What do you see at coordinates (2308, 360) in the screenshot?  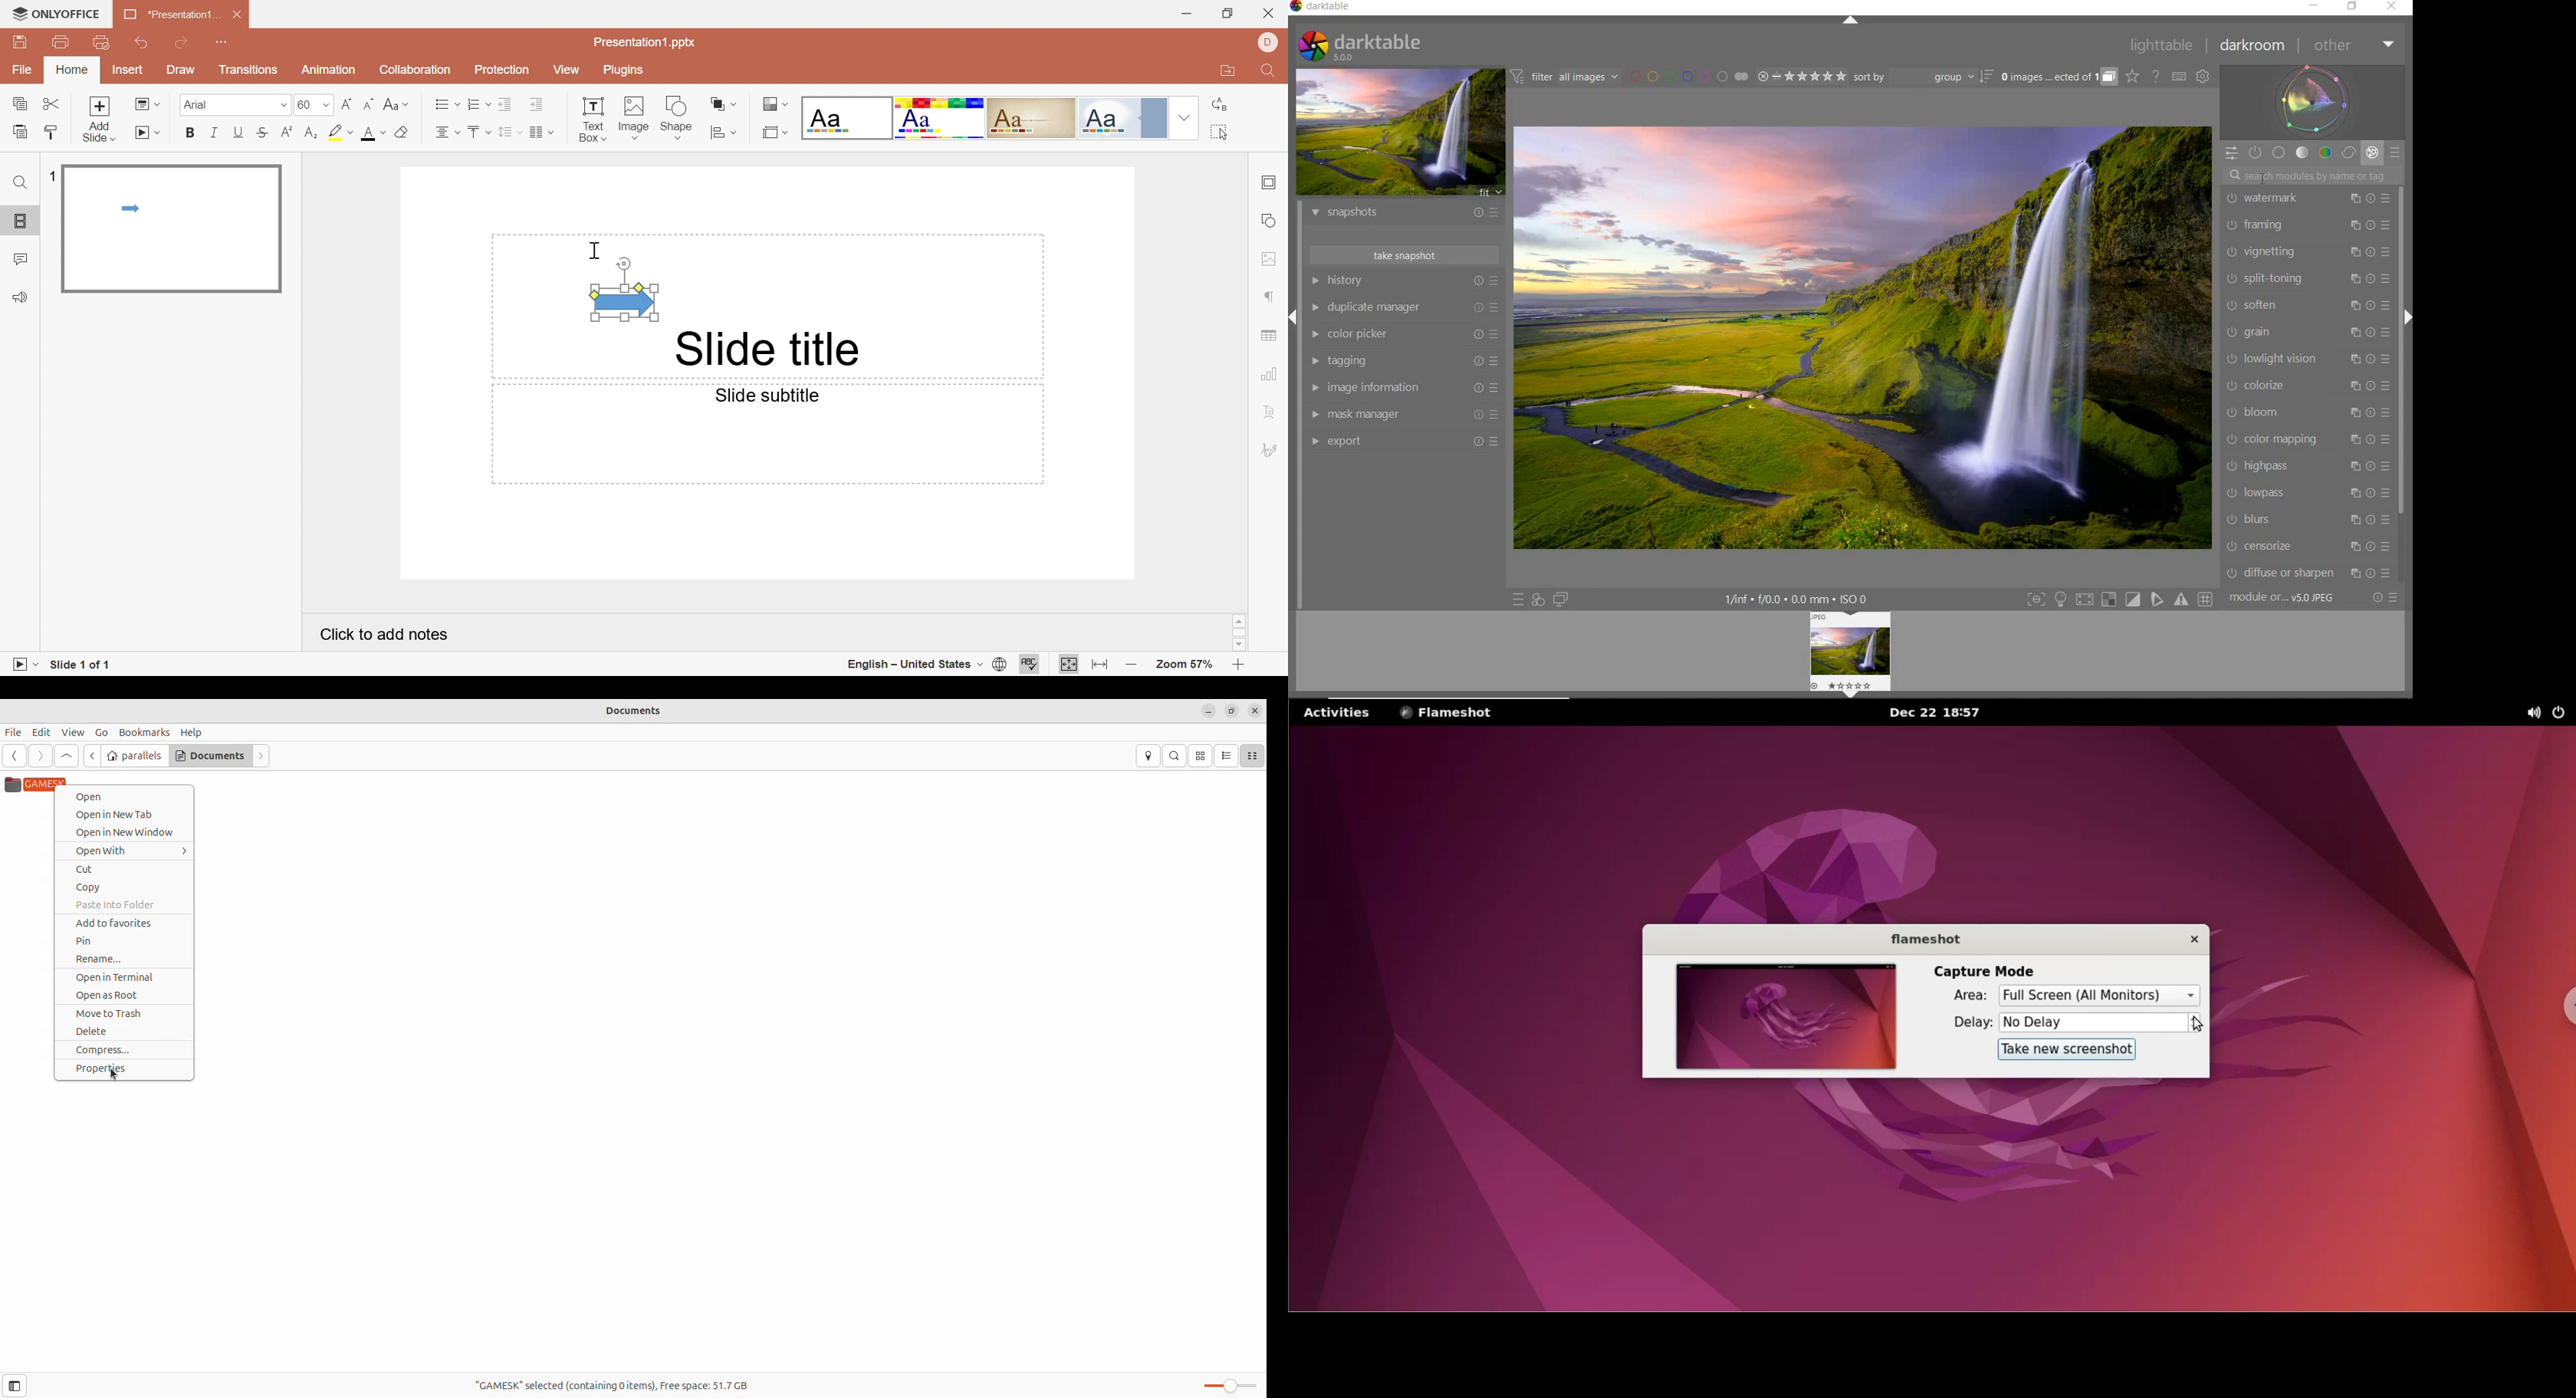 I see `lowlight vision` at bounding box center [2308, 360].